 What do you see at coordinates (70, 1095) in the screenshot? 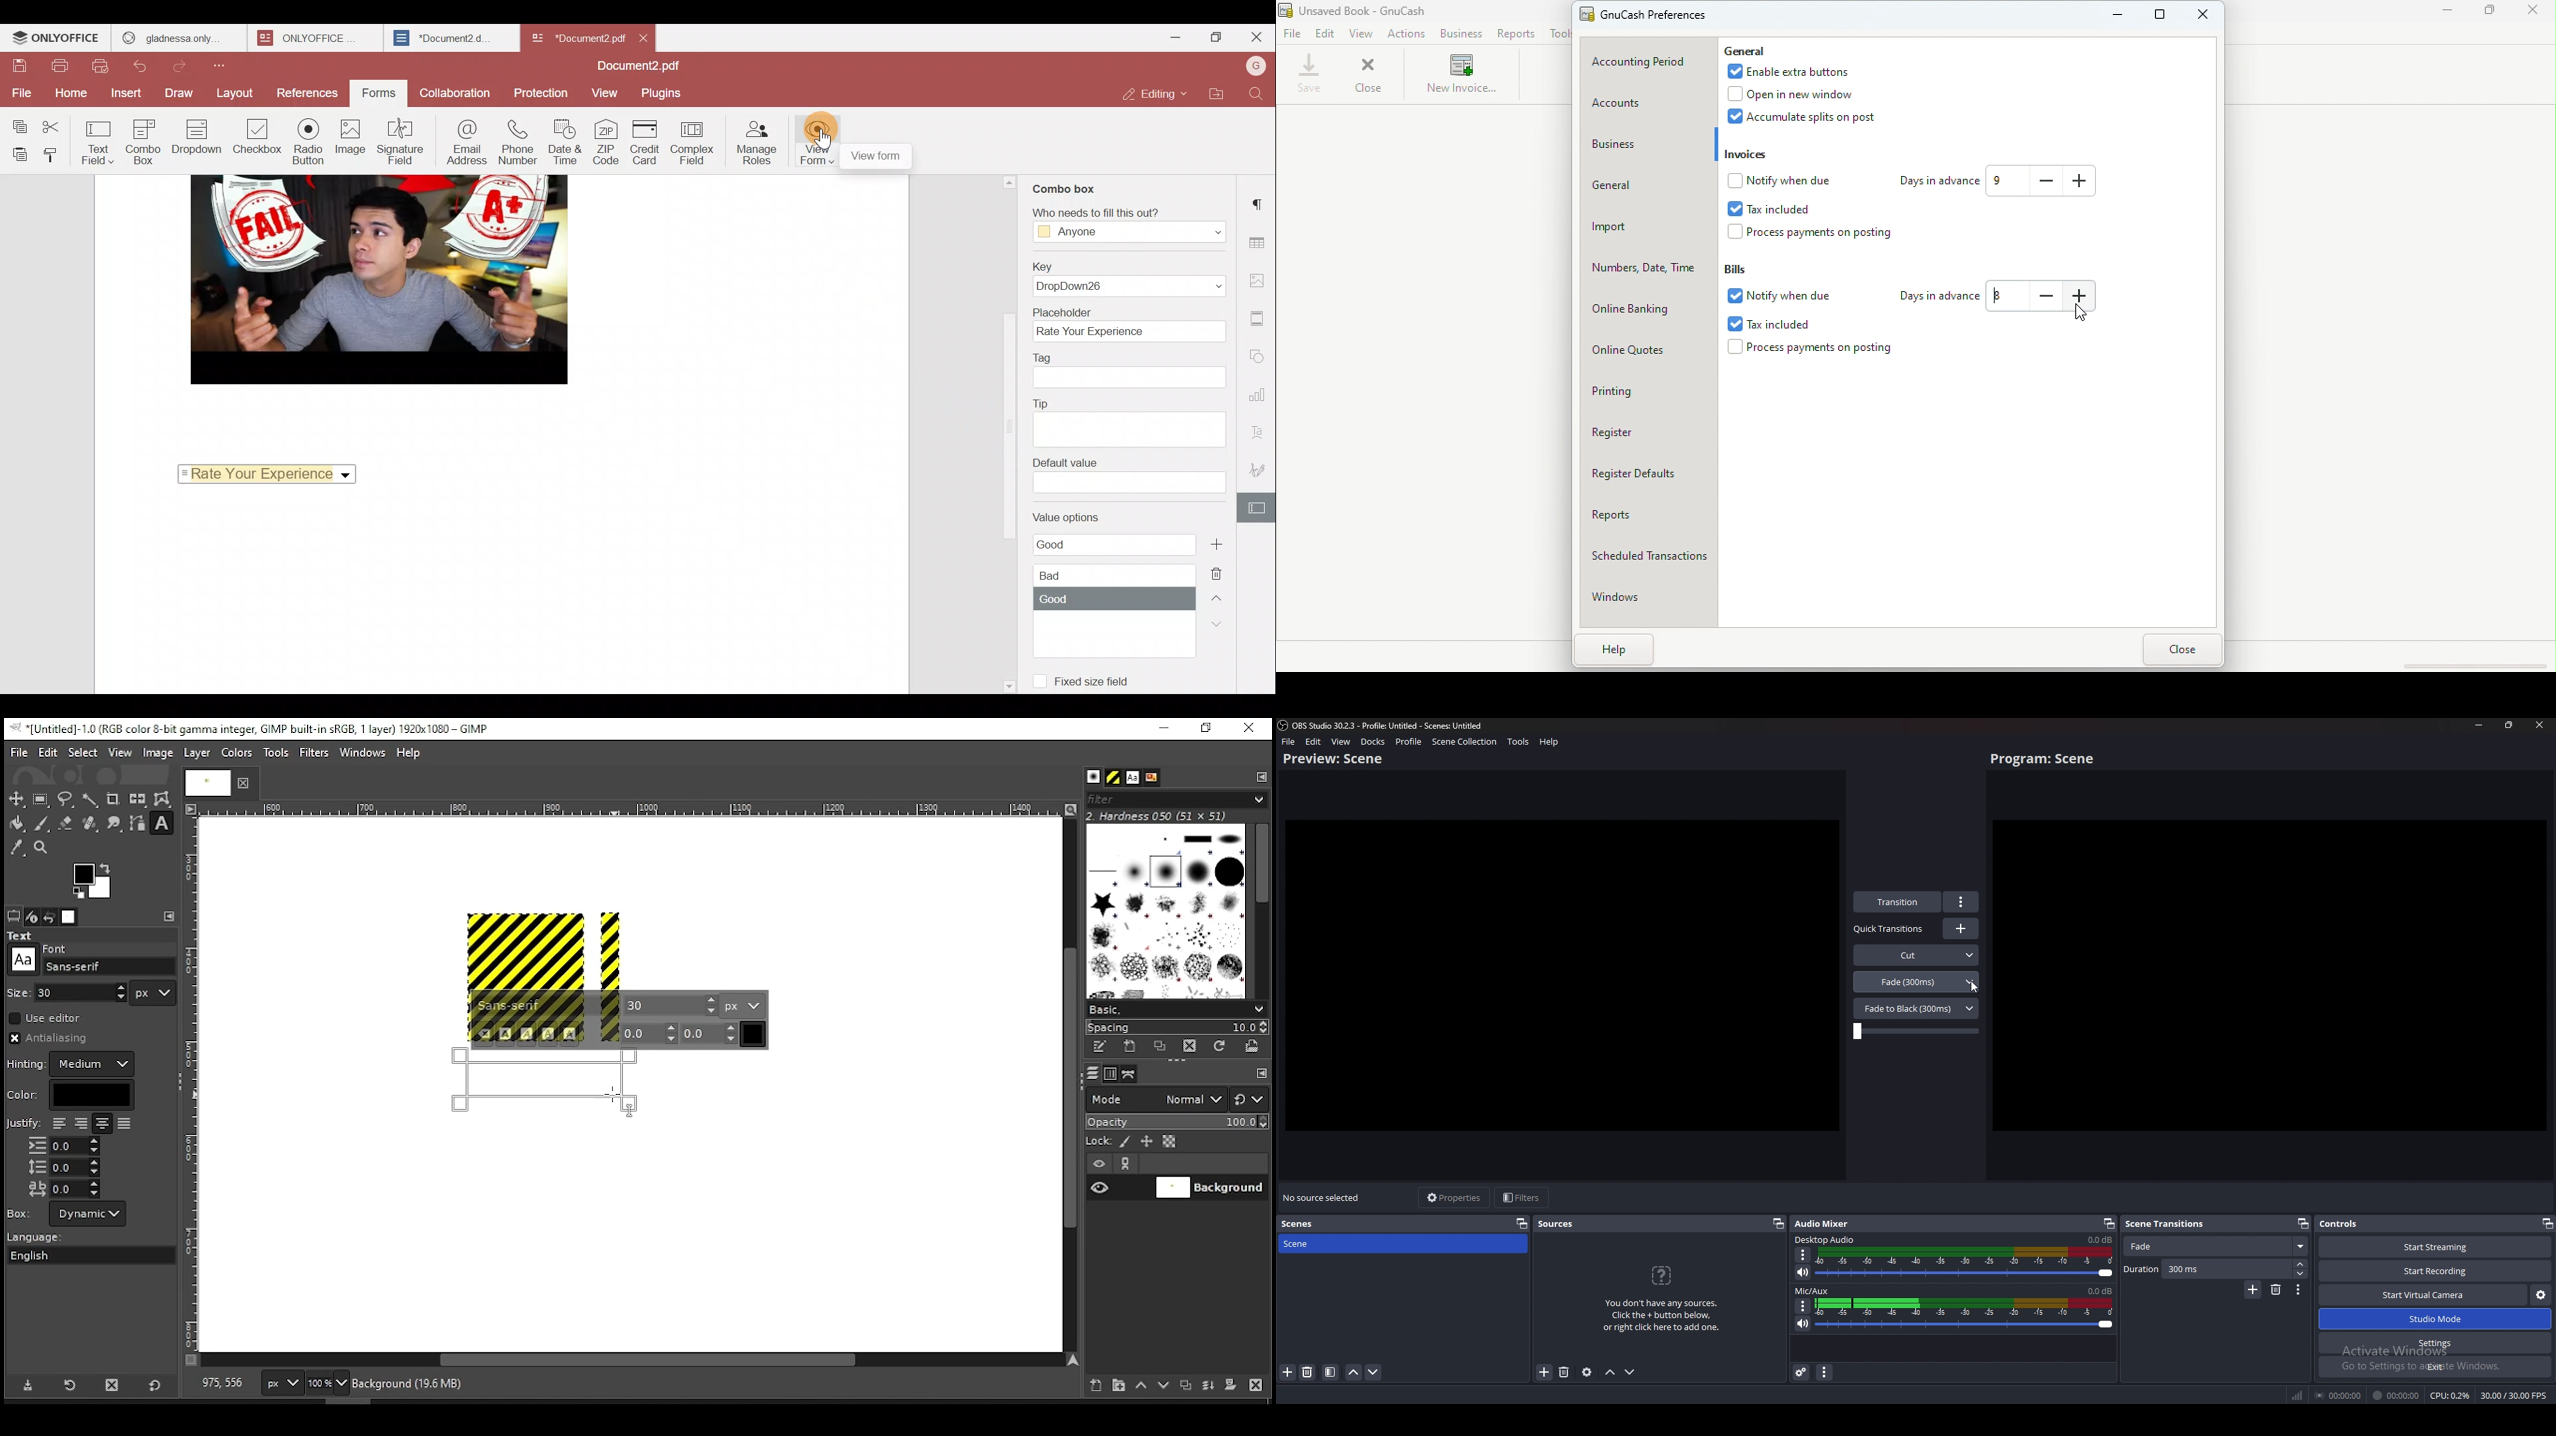
I see `color` at bounding box center [70, 1095].